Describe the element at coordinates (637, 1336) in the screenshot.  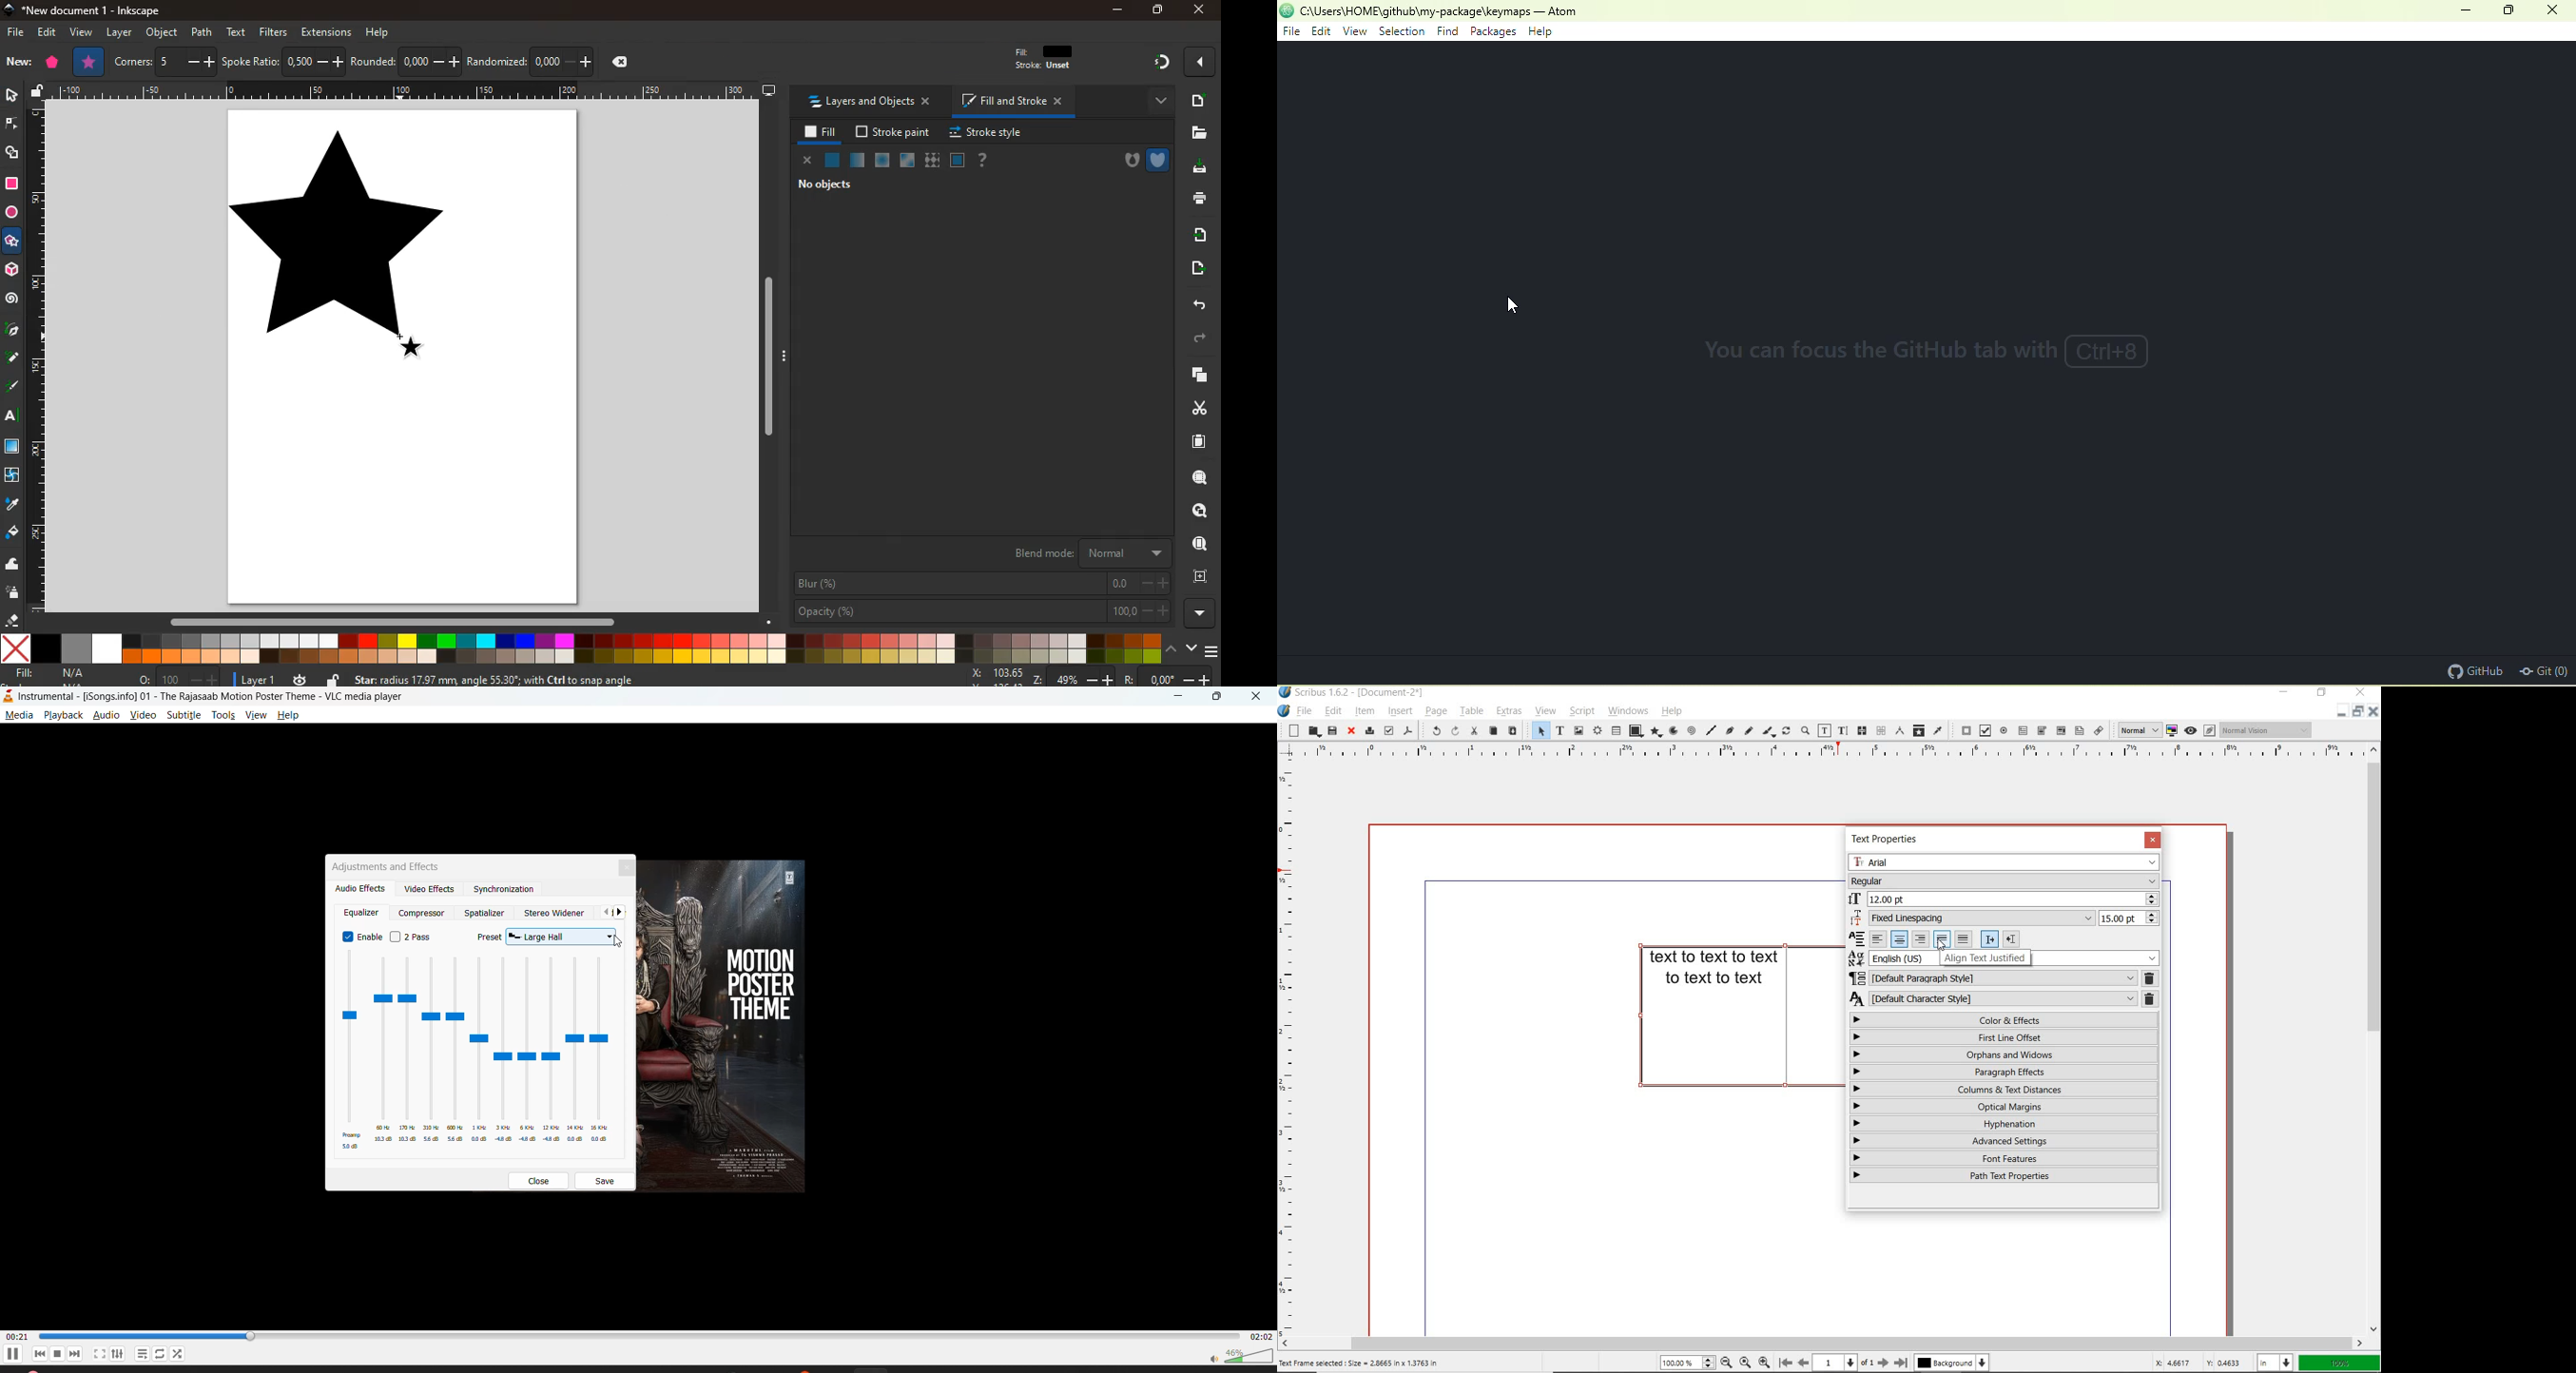
I see `Play duration` at that location.